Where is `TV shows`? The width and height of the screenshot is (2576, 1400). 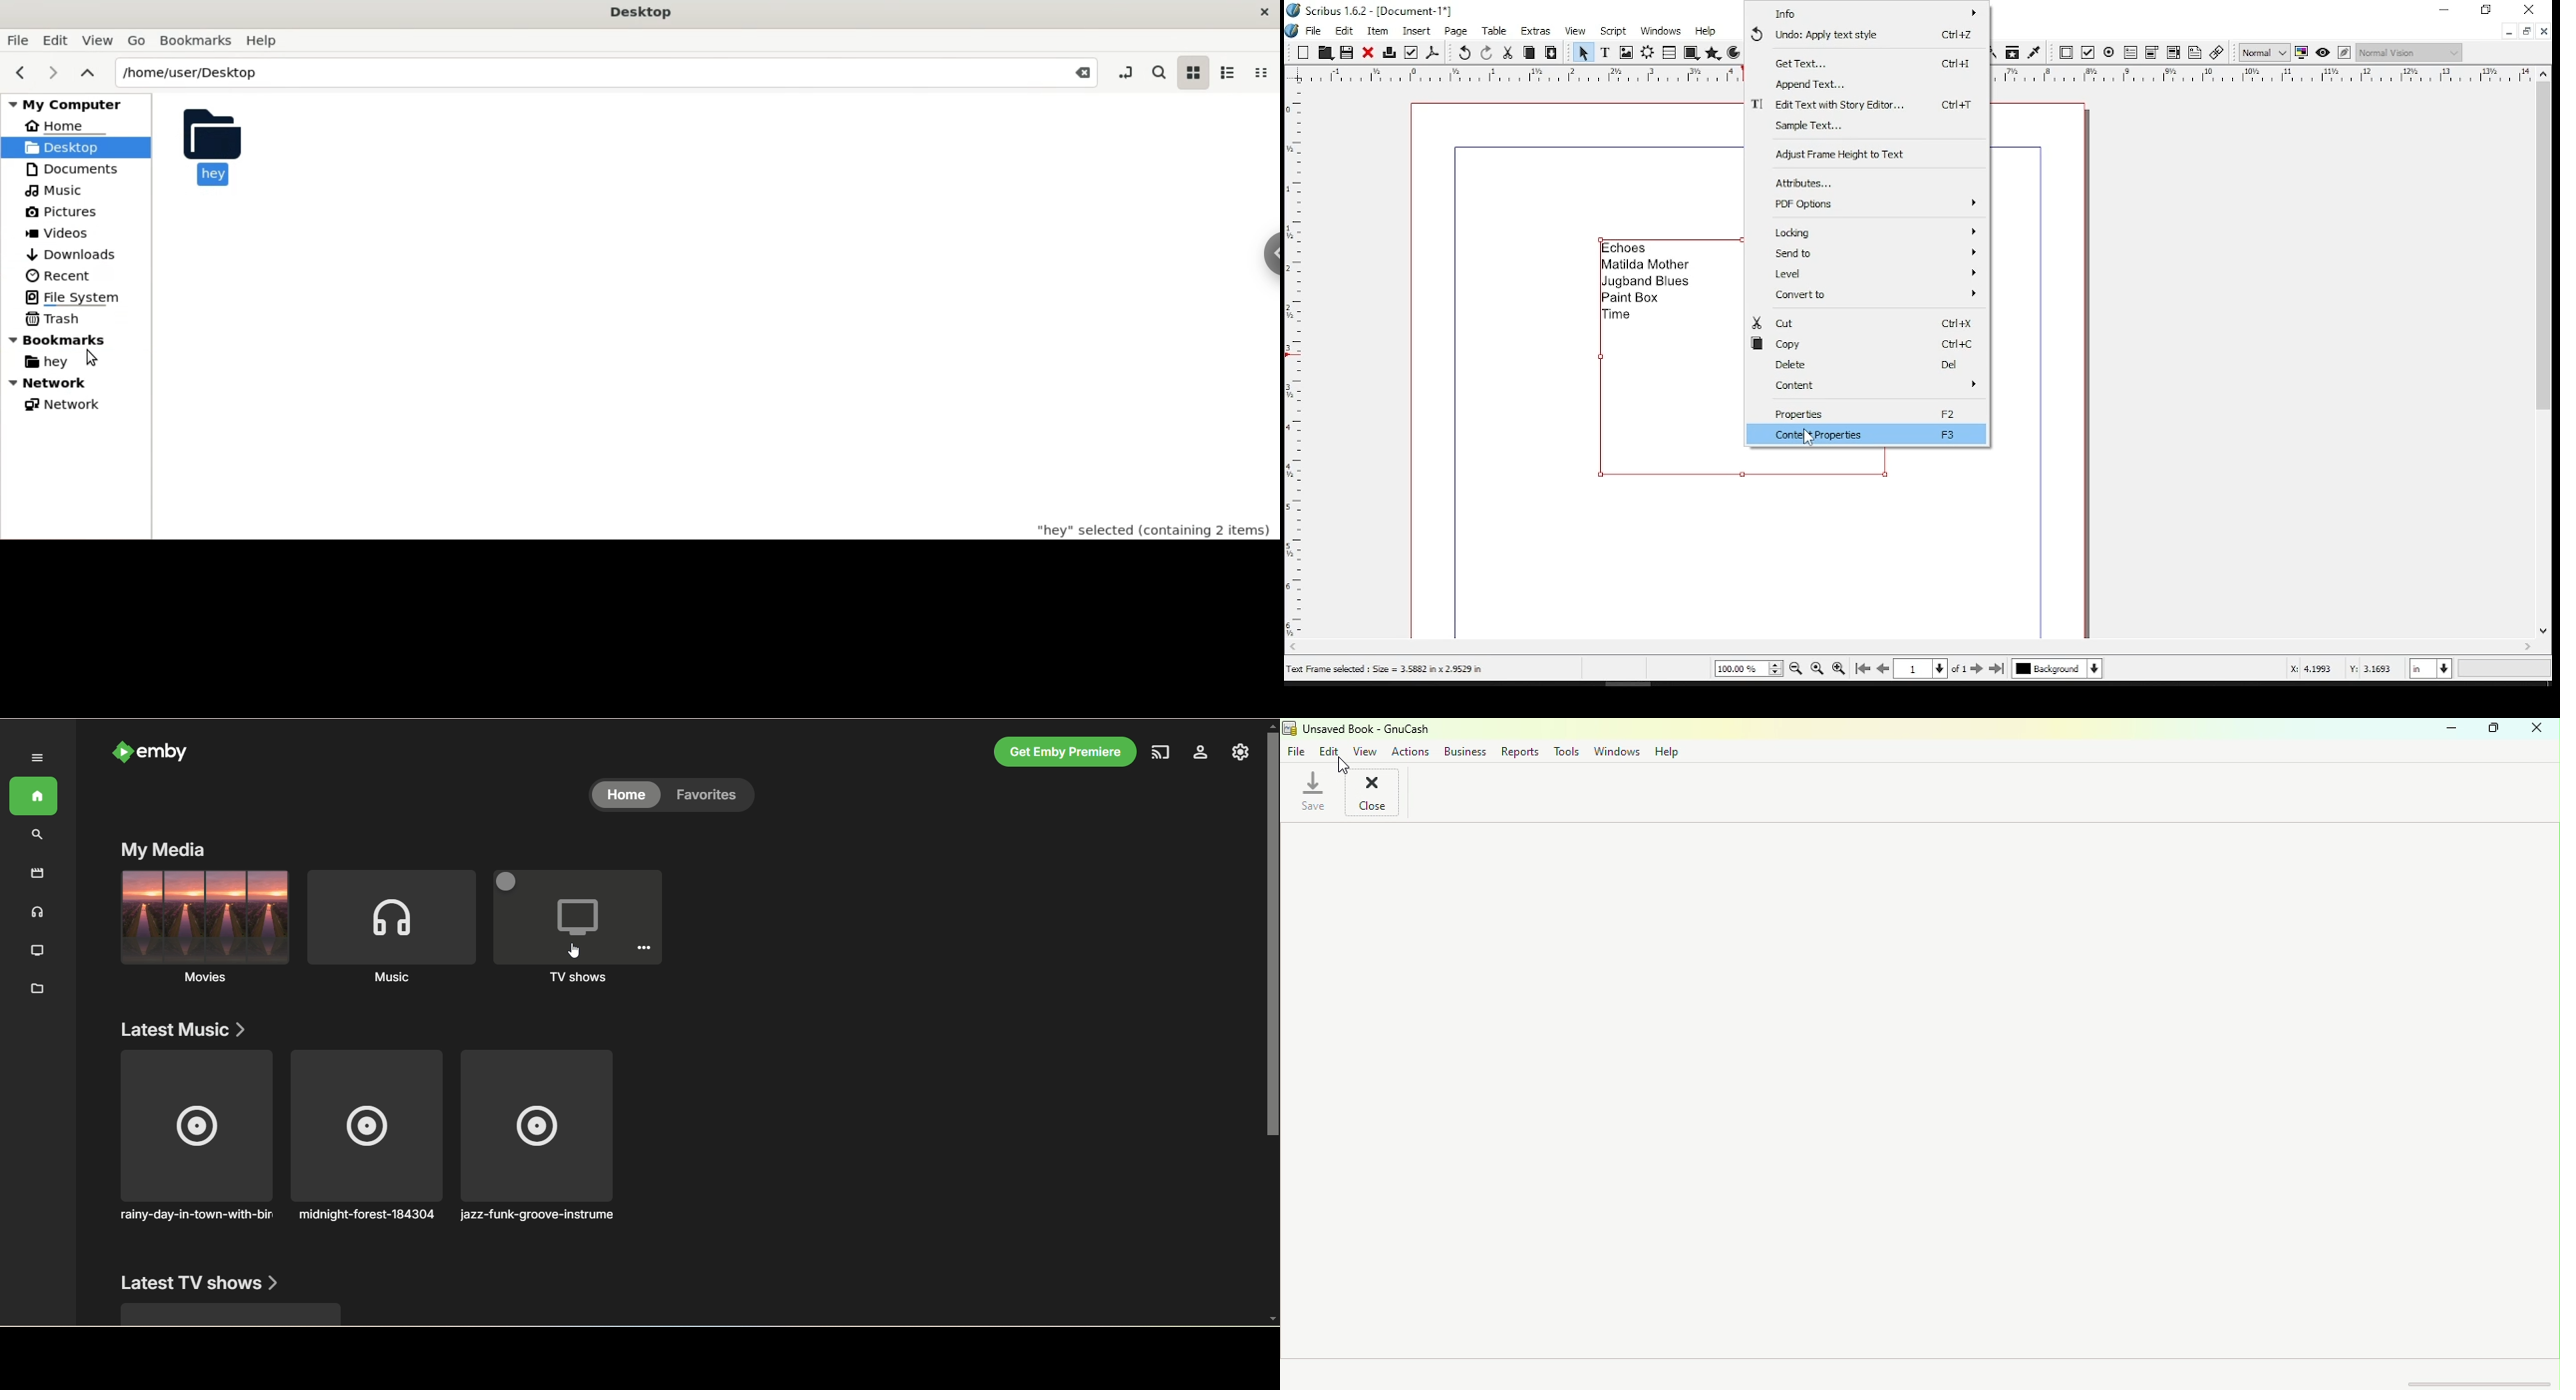
TV shows is located at coordinates (37, 953).